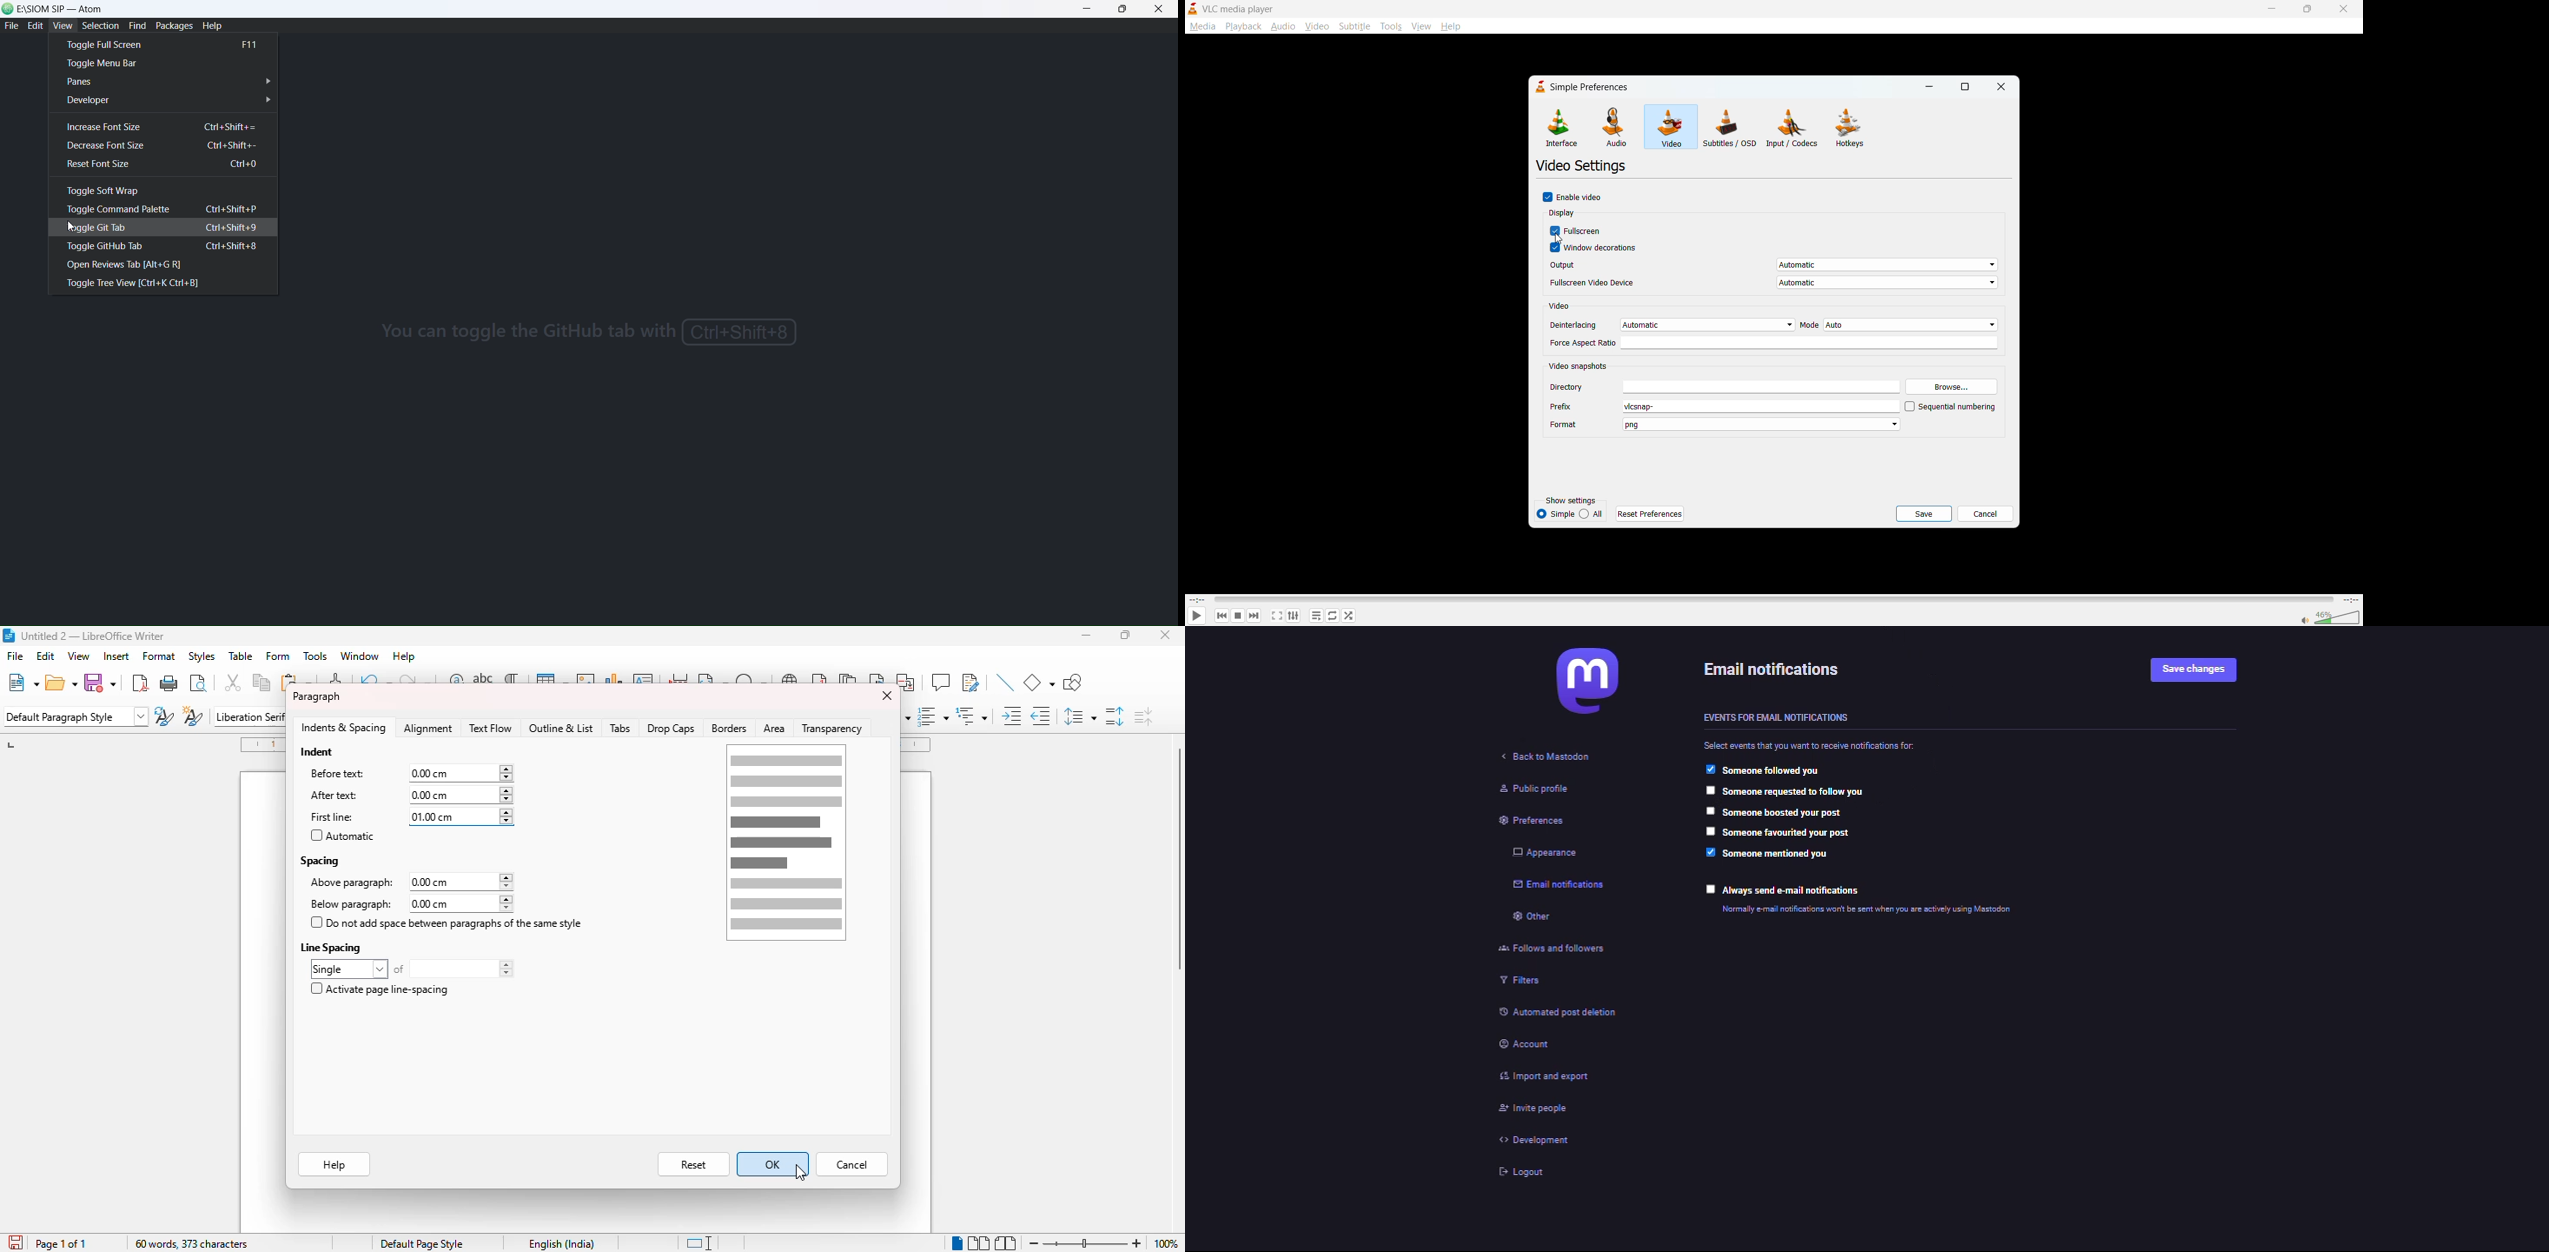 This screenshot has width=2576, height=1260. What do you see at coordinates (1538, 852) in the screenshot?
I see `appearance` at bounding box center [1538, 852].